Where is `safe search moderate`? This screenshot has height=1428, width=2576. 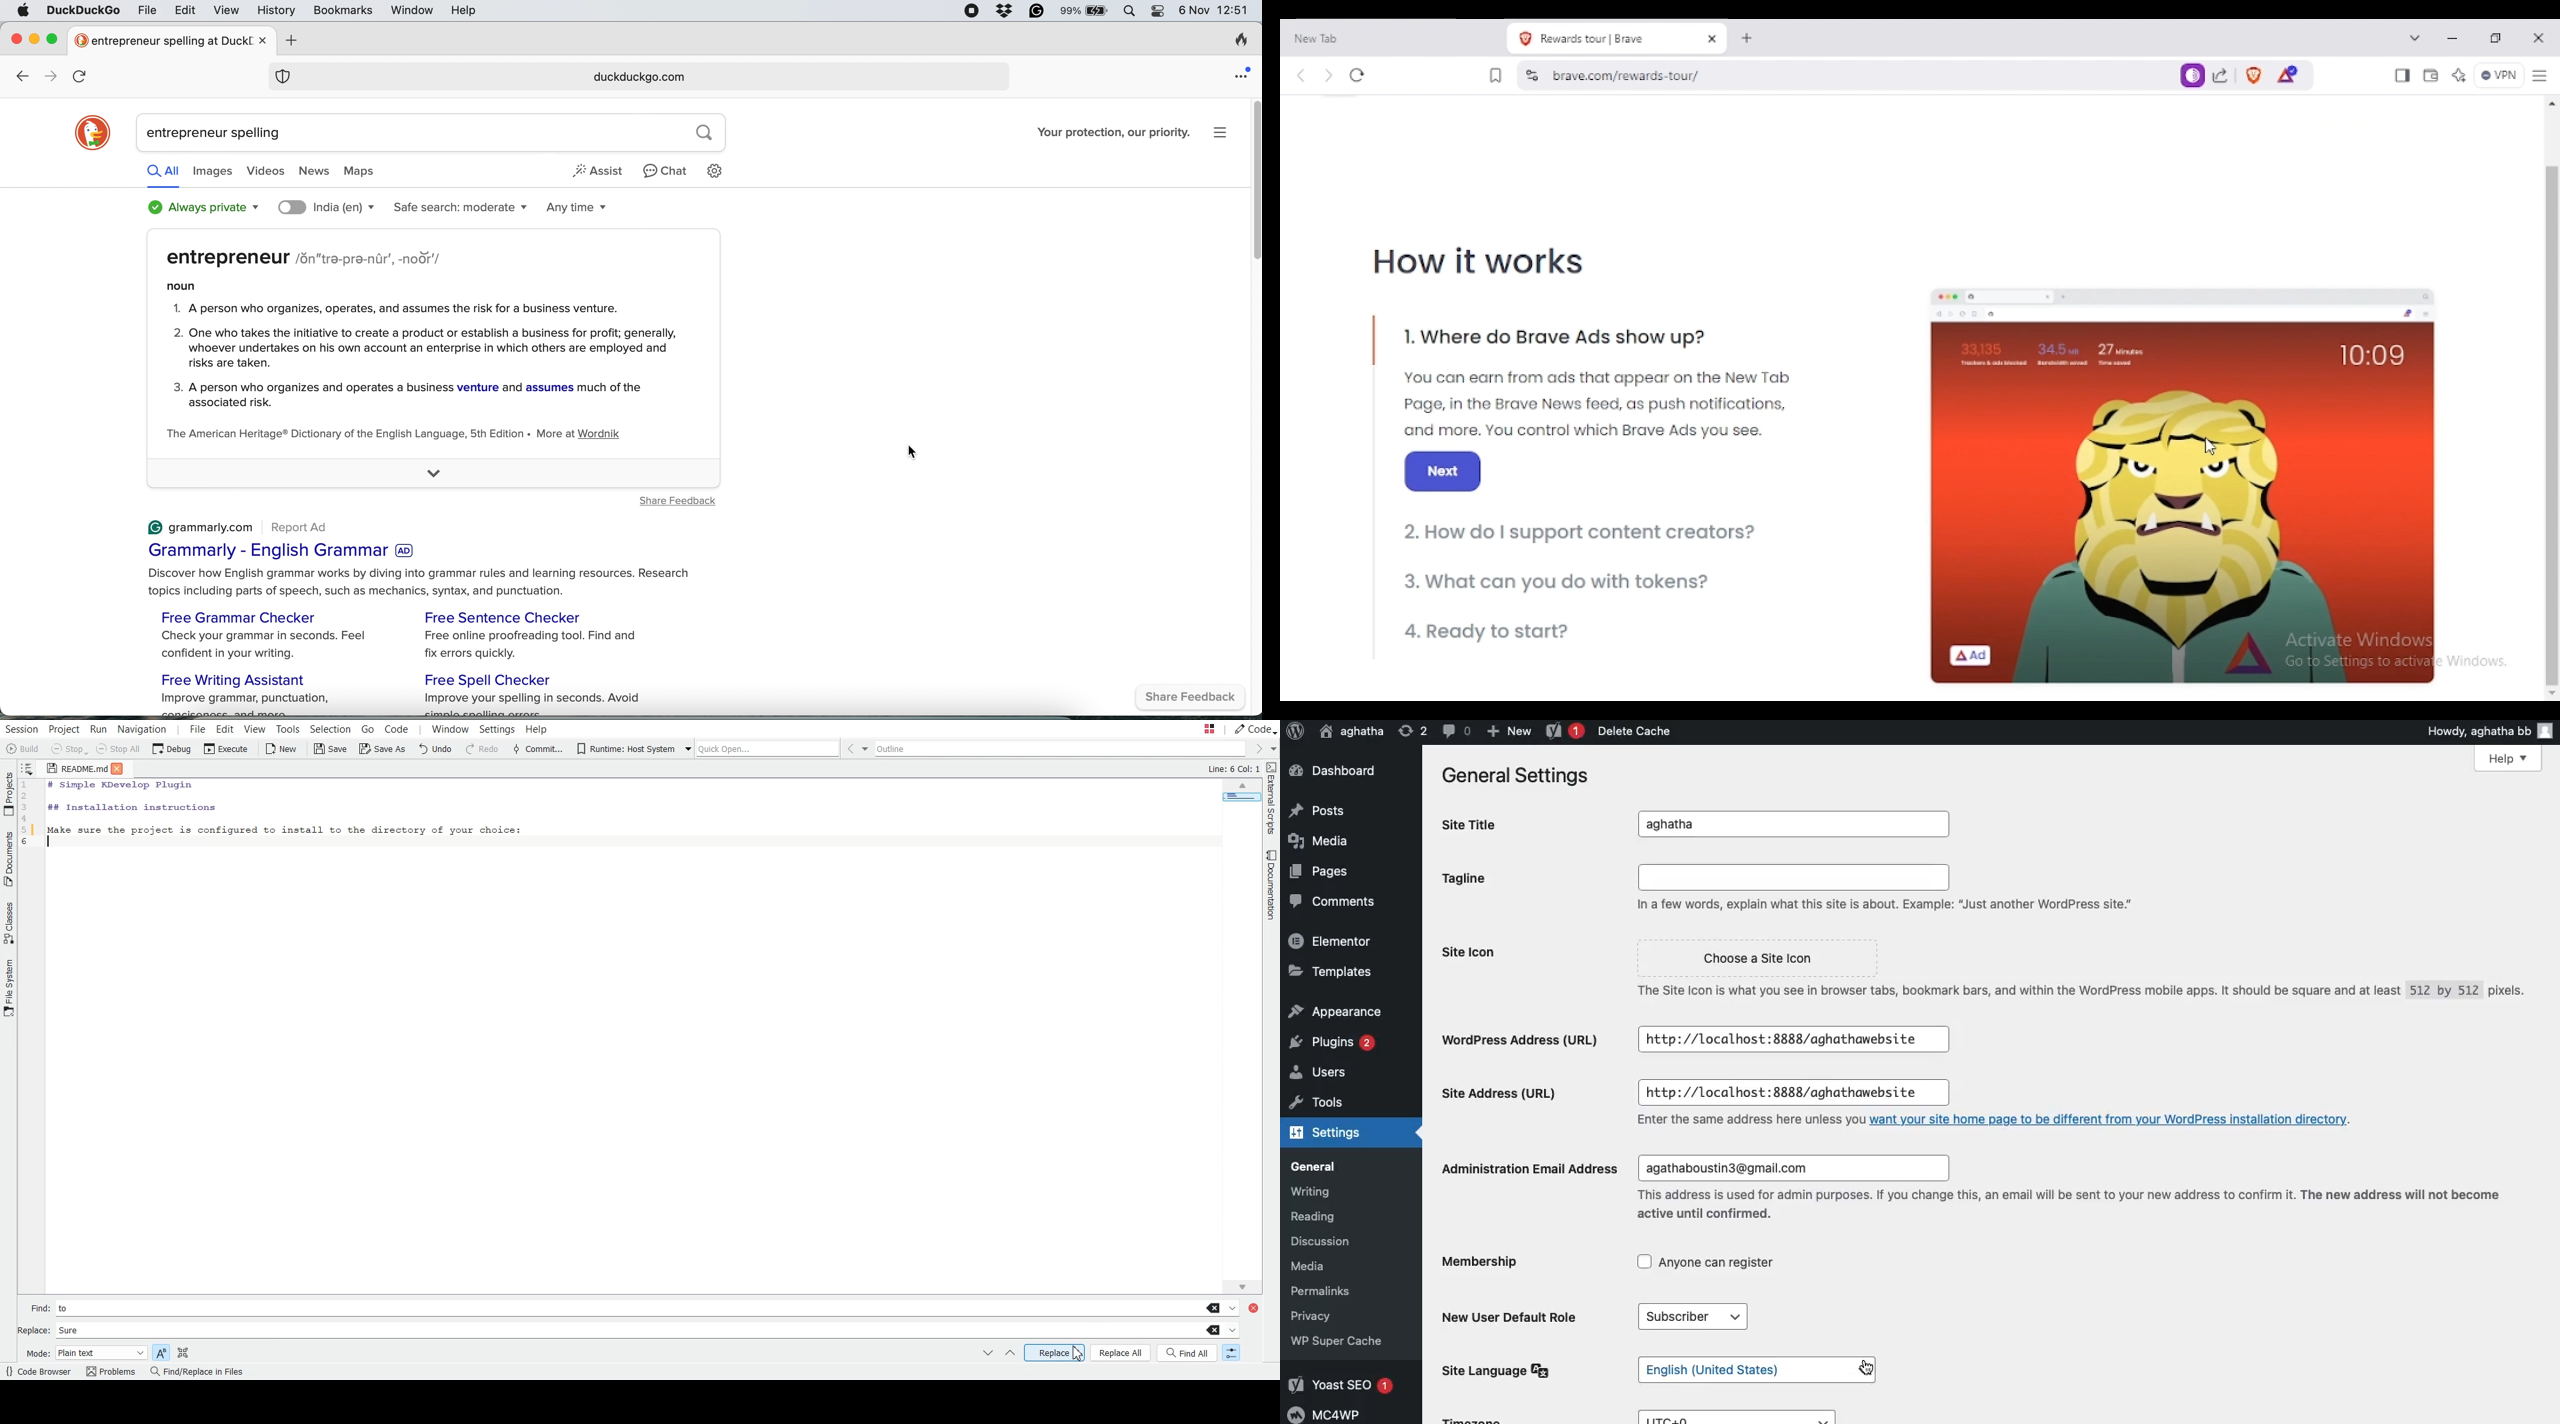 safe search moderate is located at coordinates (460, 208).